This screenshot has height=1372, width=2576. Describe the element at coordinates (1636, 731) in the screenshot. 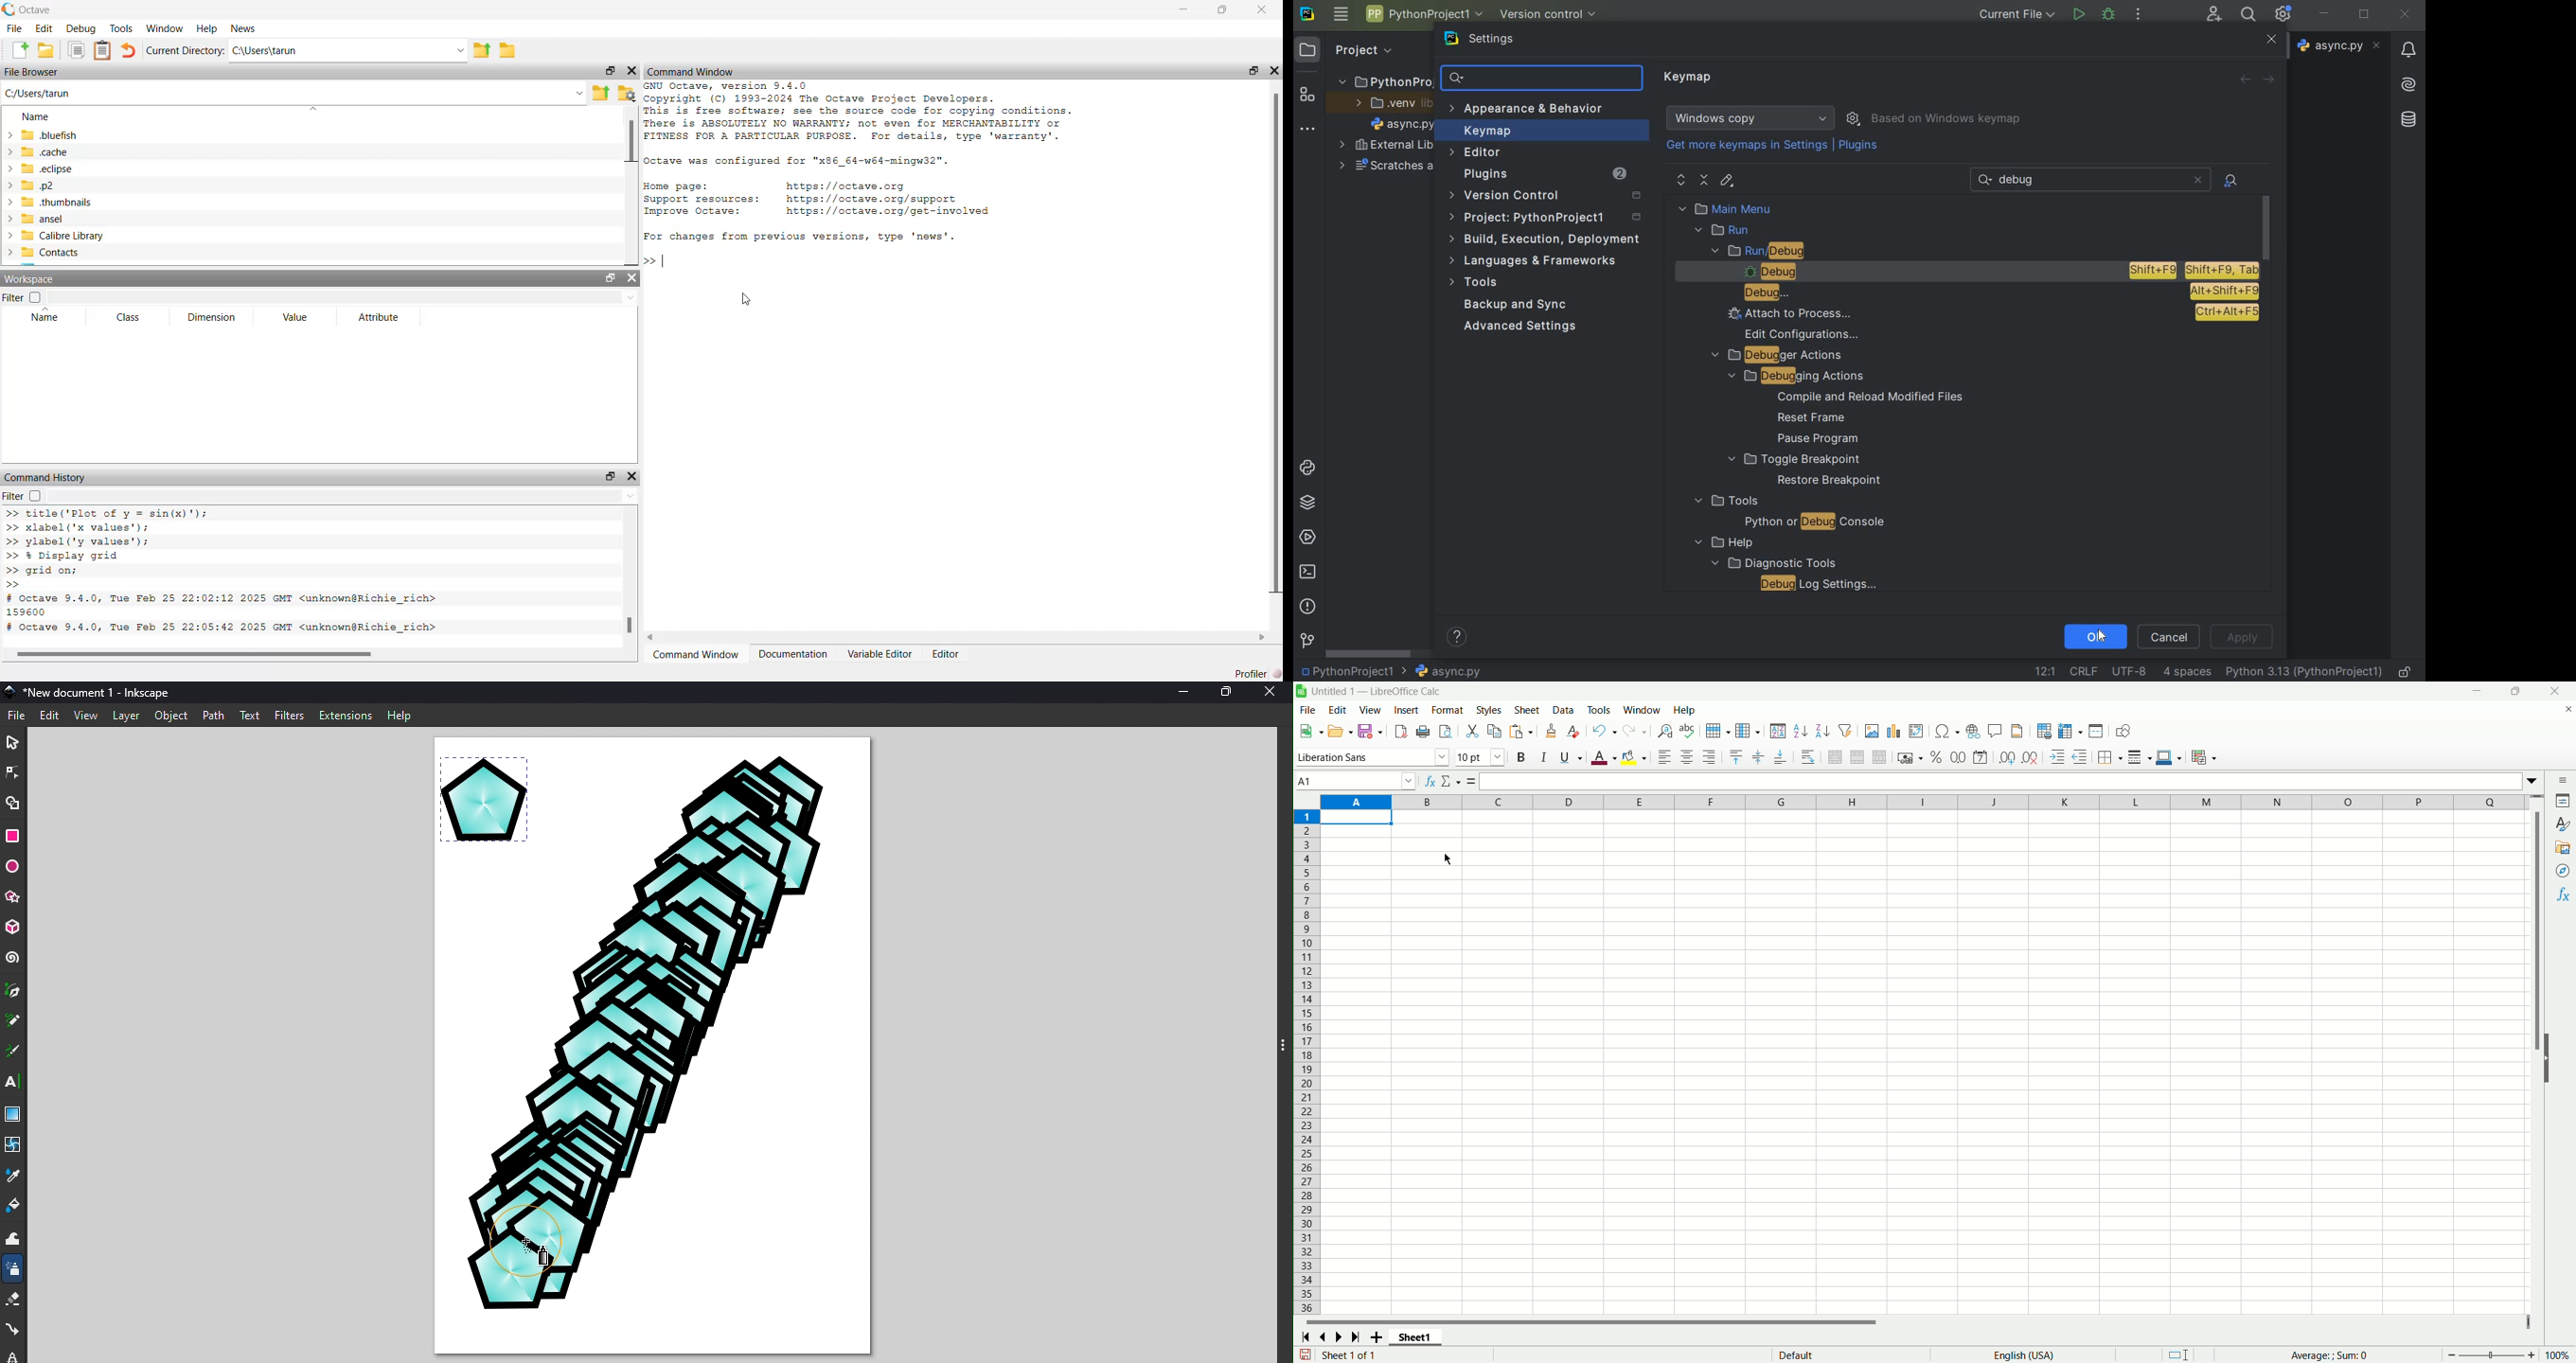

I see `redo` at that location.